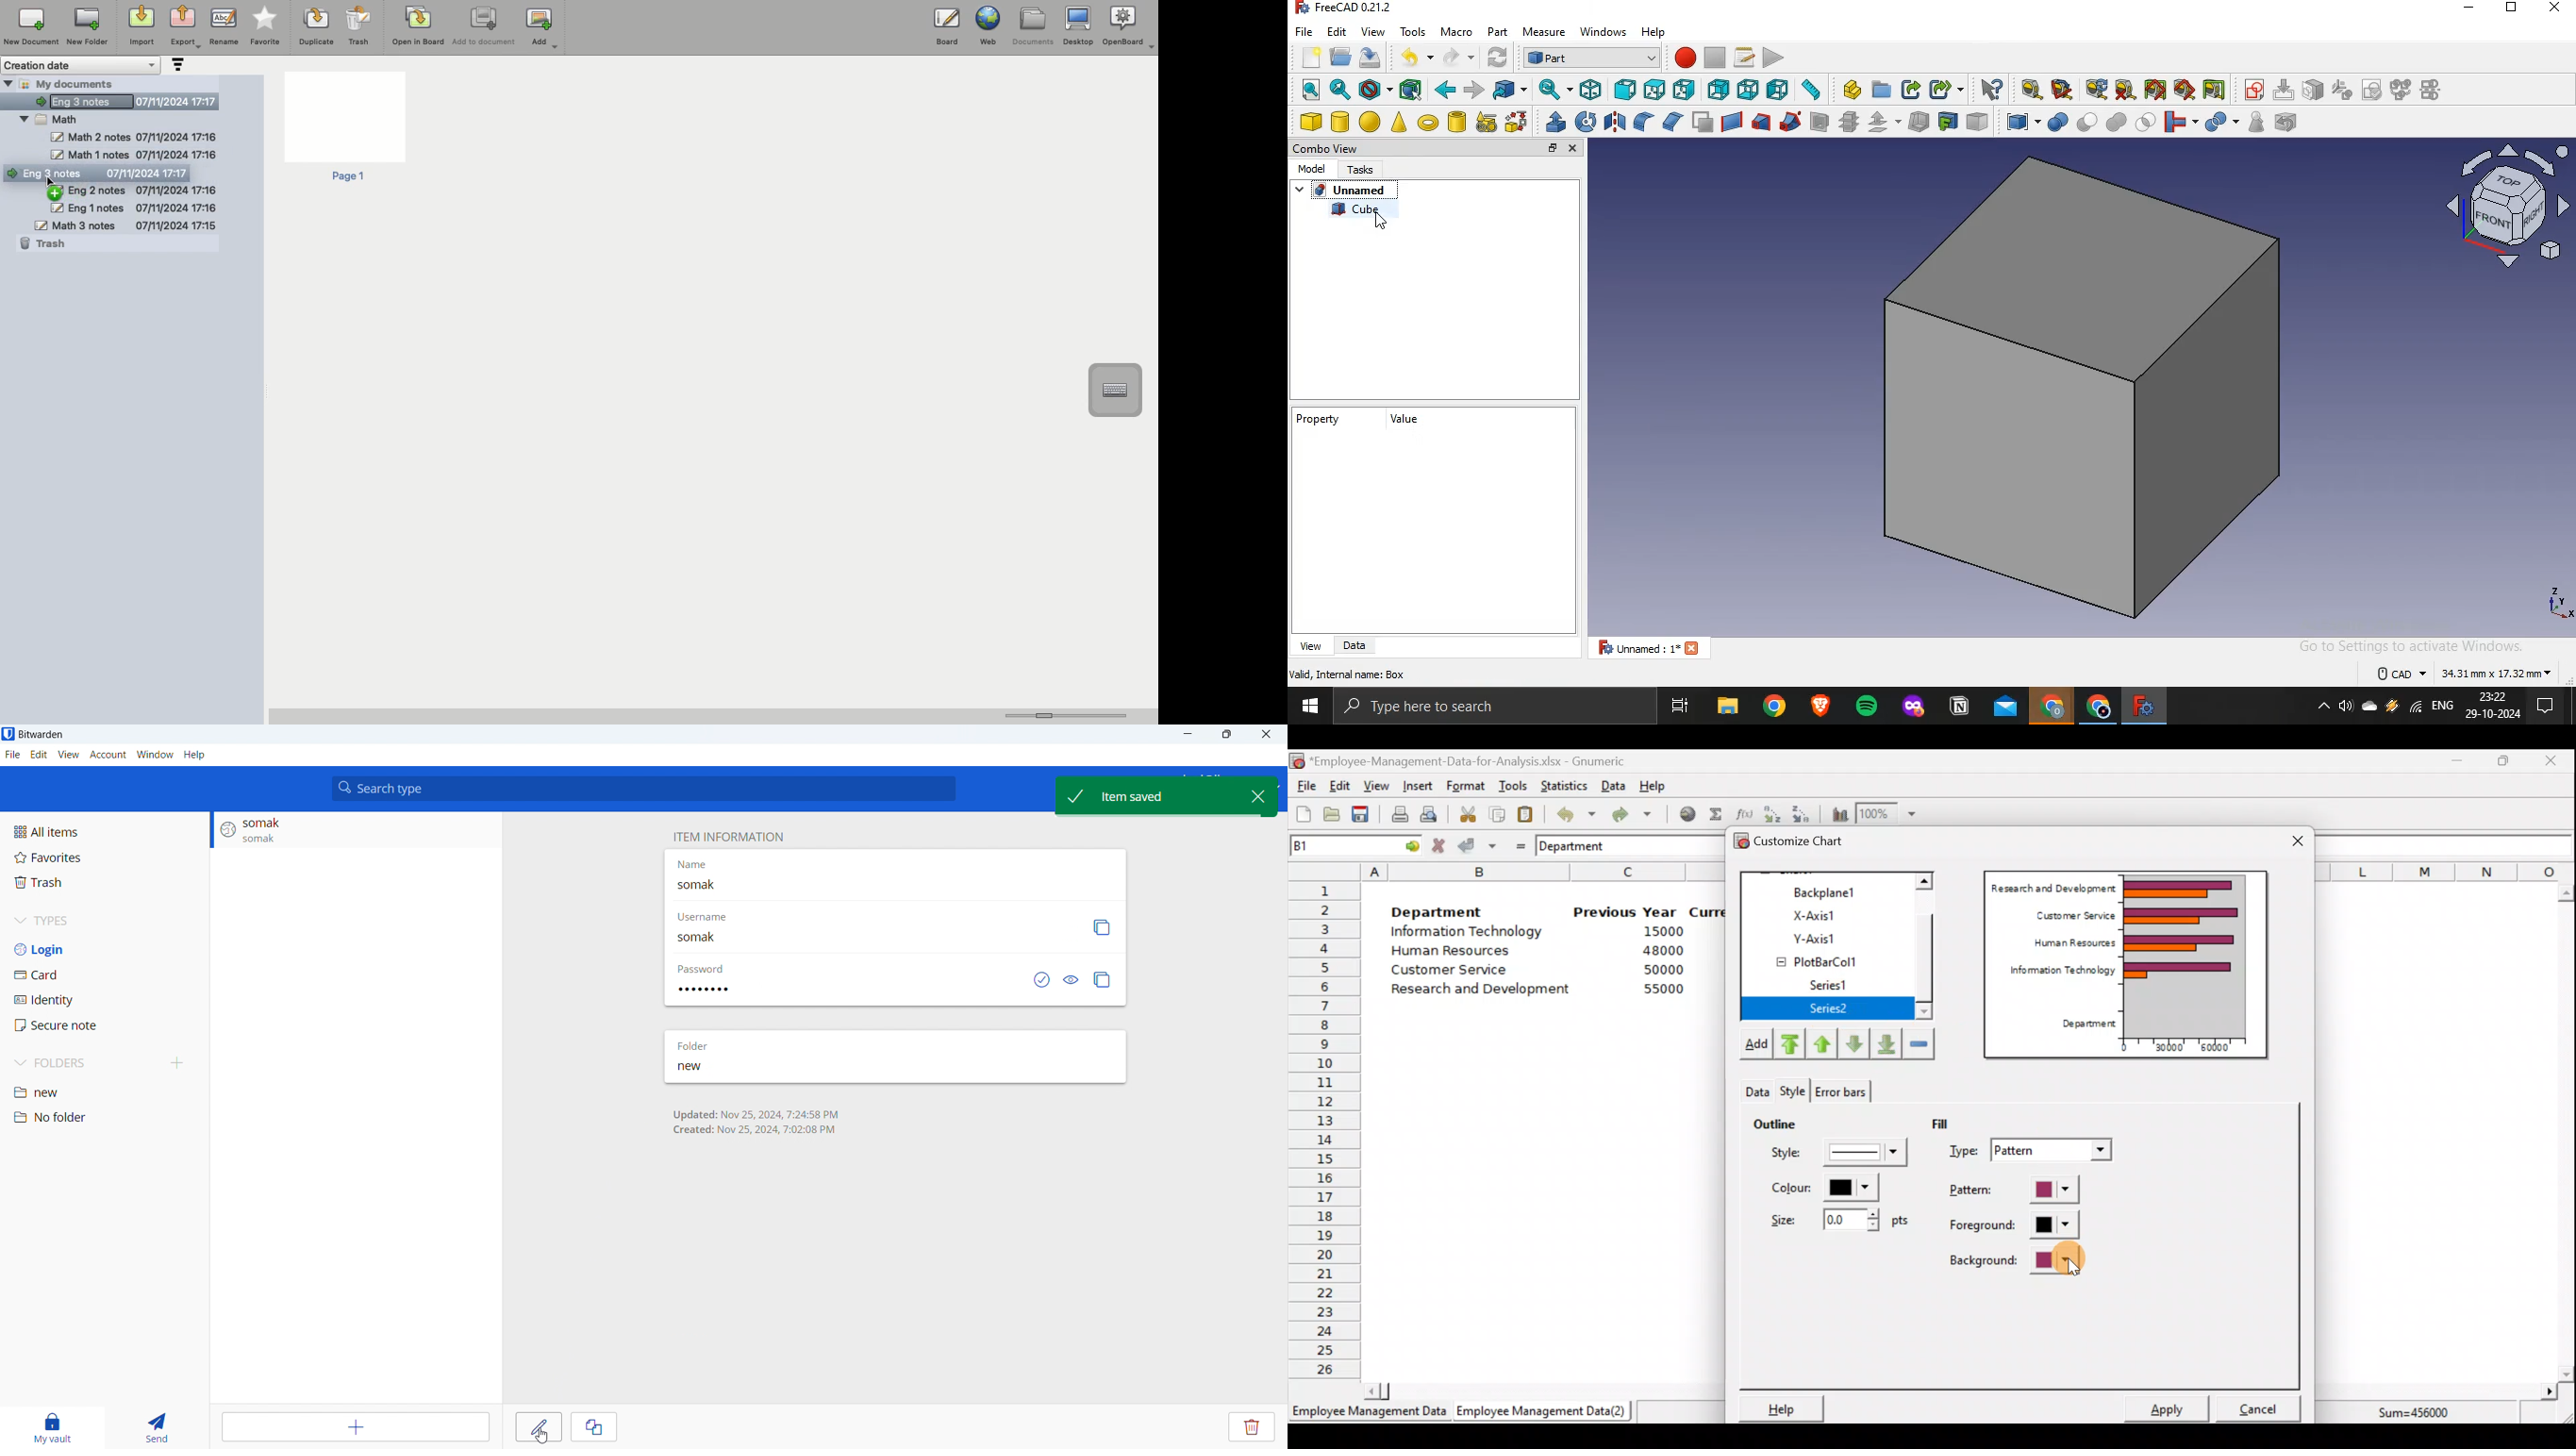  What do you see at coordinates (1332, 845) in the screenshot?
I see `Cell name B1` at bounding box center [1332, 845].